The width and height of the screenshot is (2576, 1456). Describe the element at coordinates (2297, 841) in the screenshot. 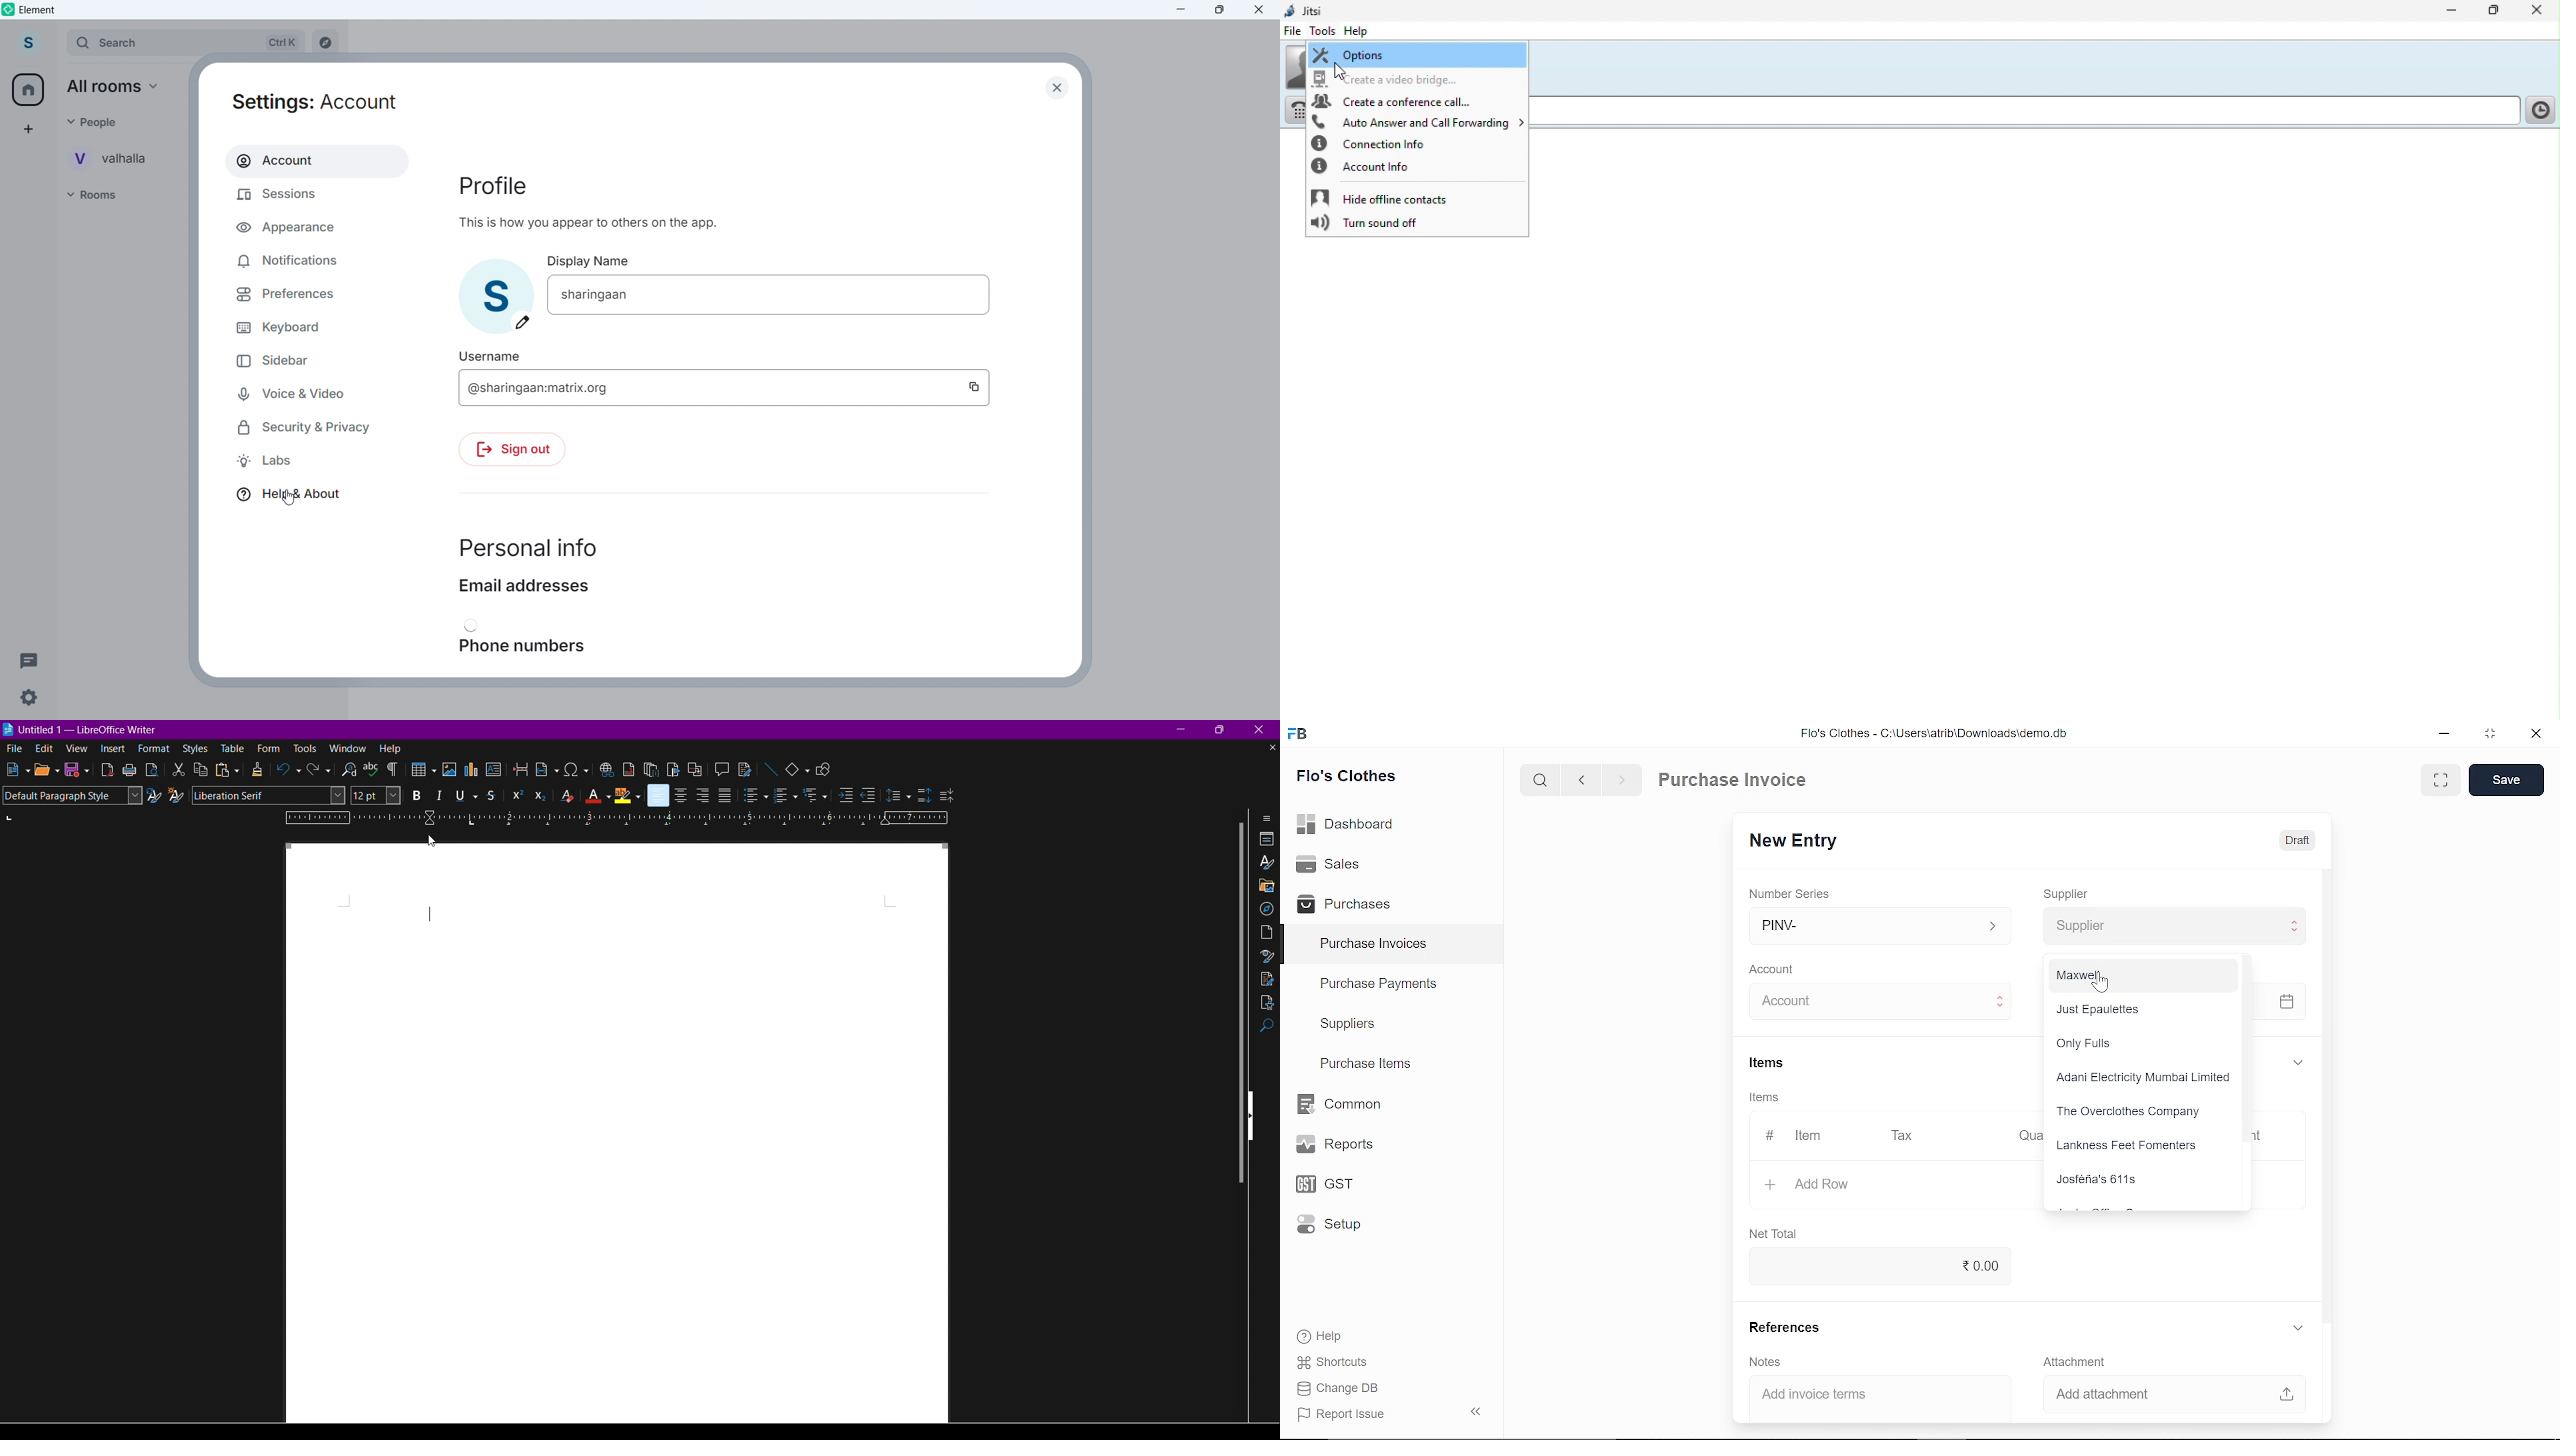

I see `Draft` at that location.